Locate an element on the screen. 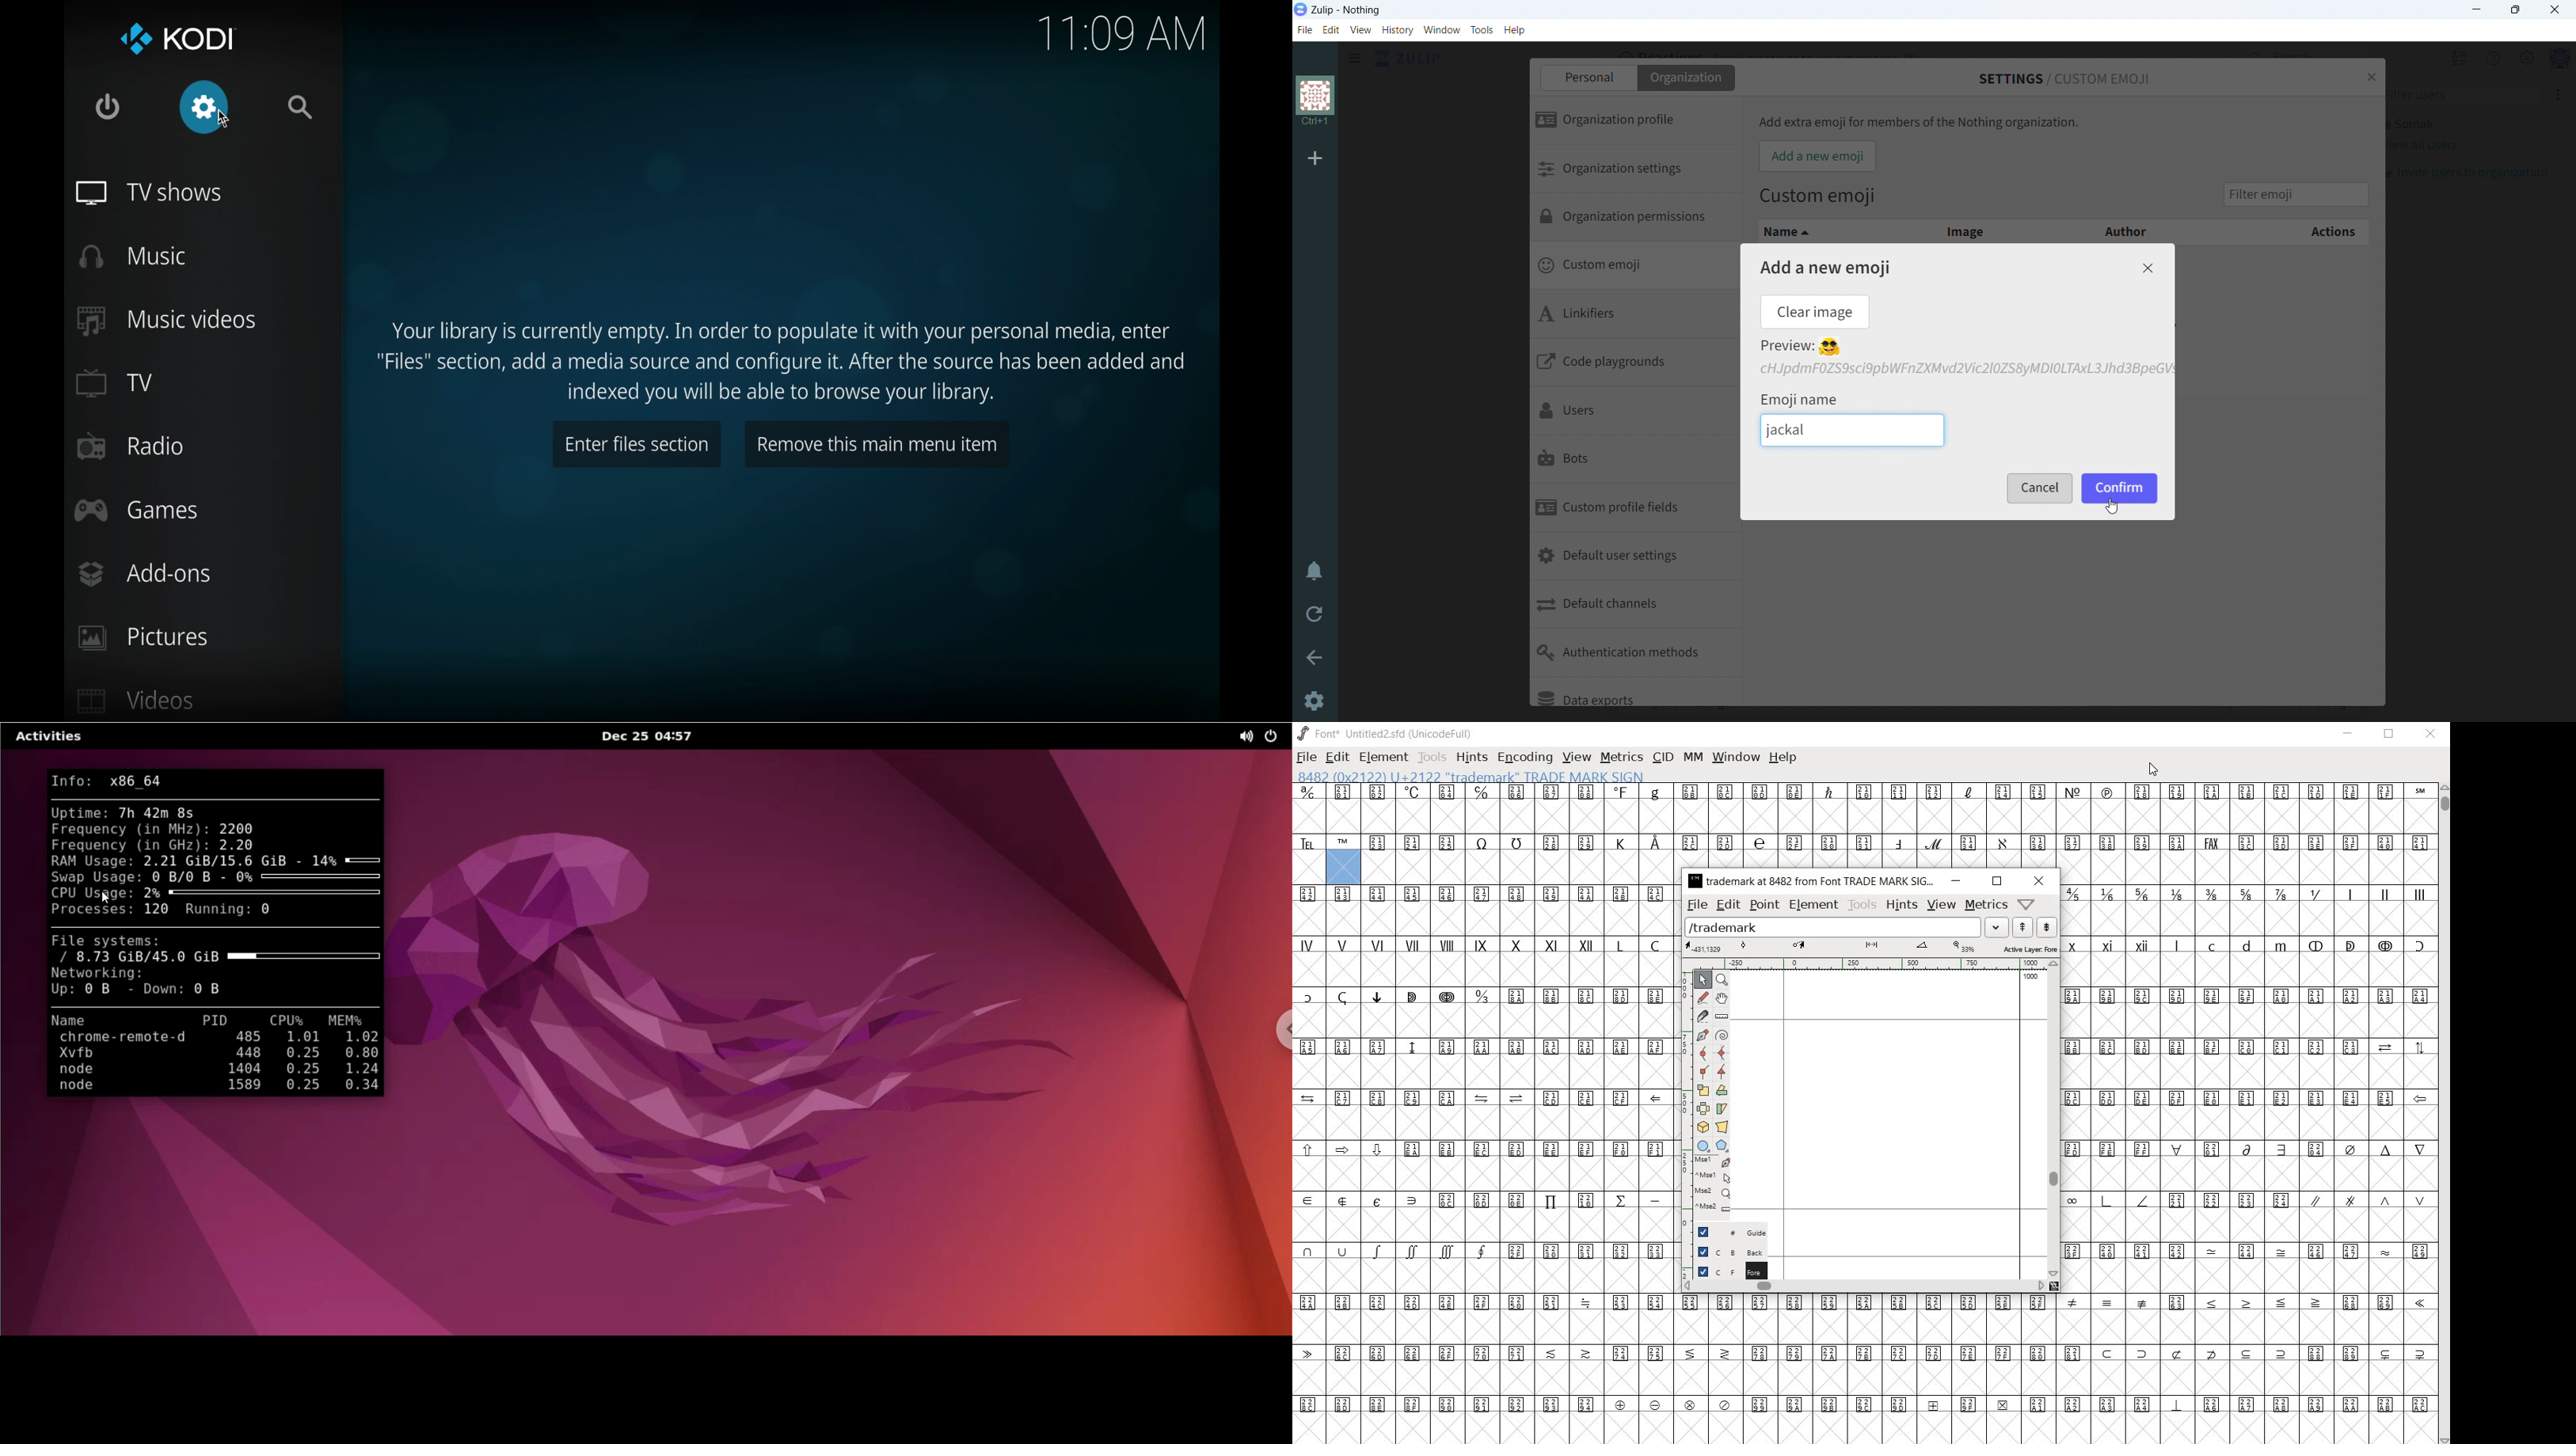  cursor is located at coordinates (2113, 507).